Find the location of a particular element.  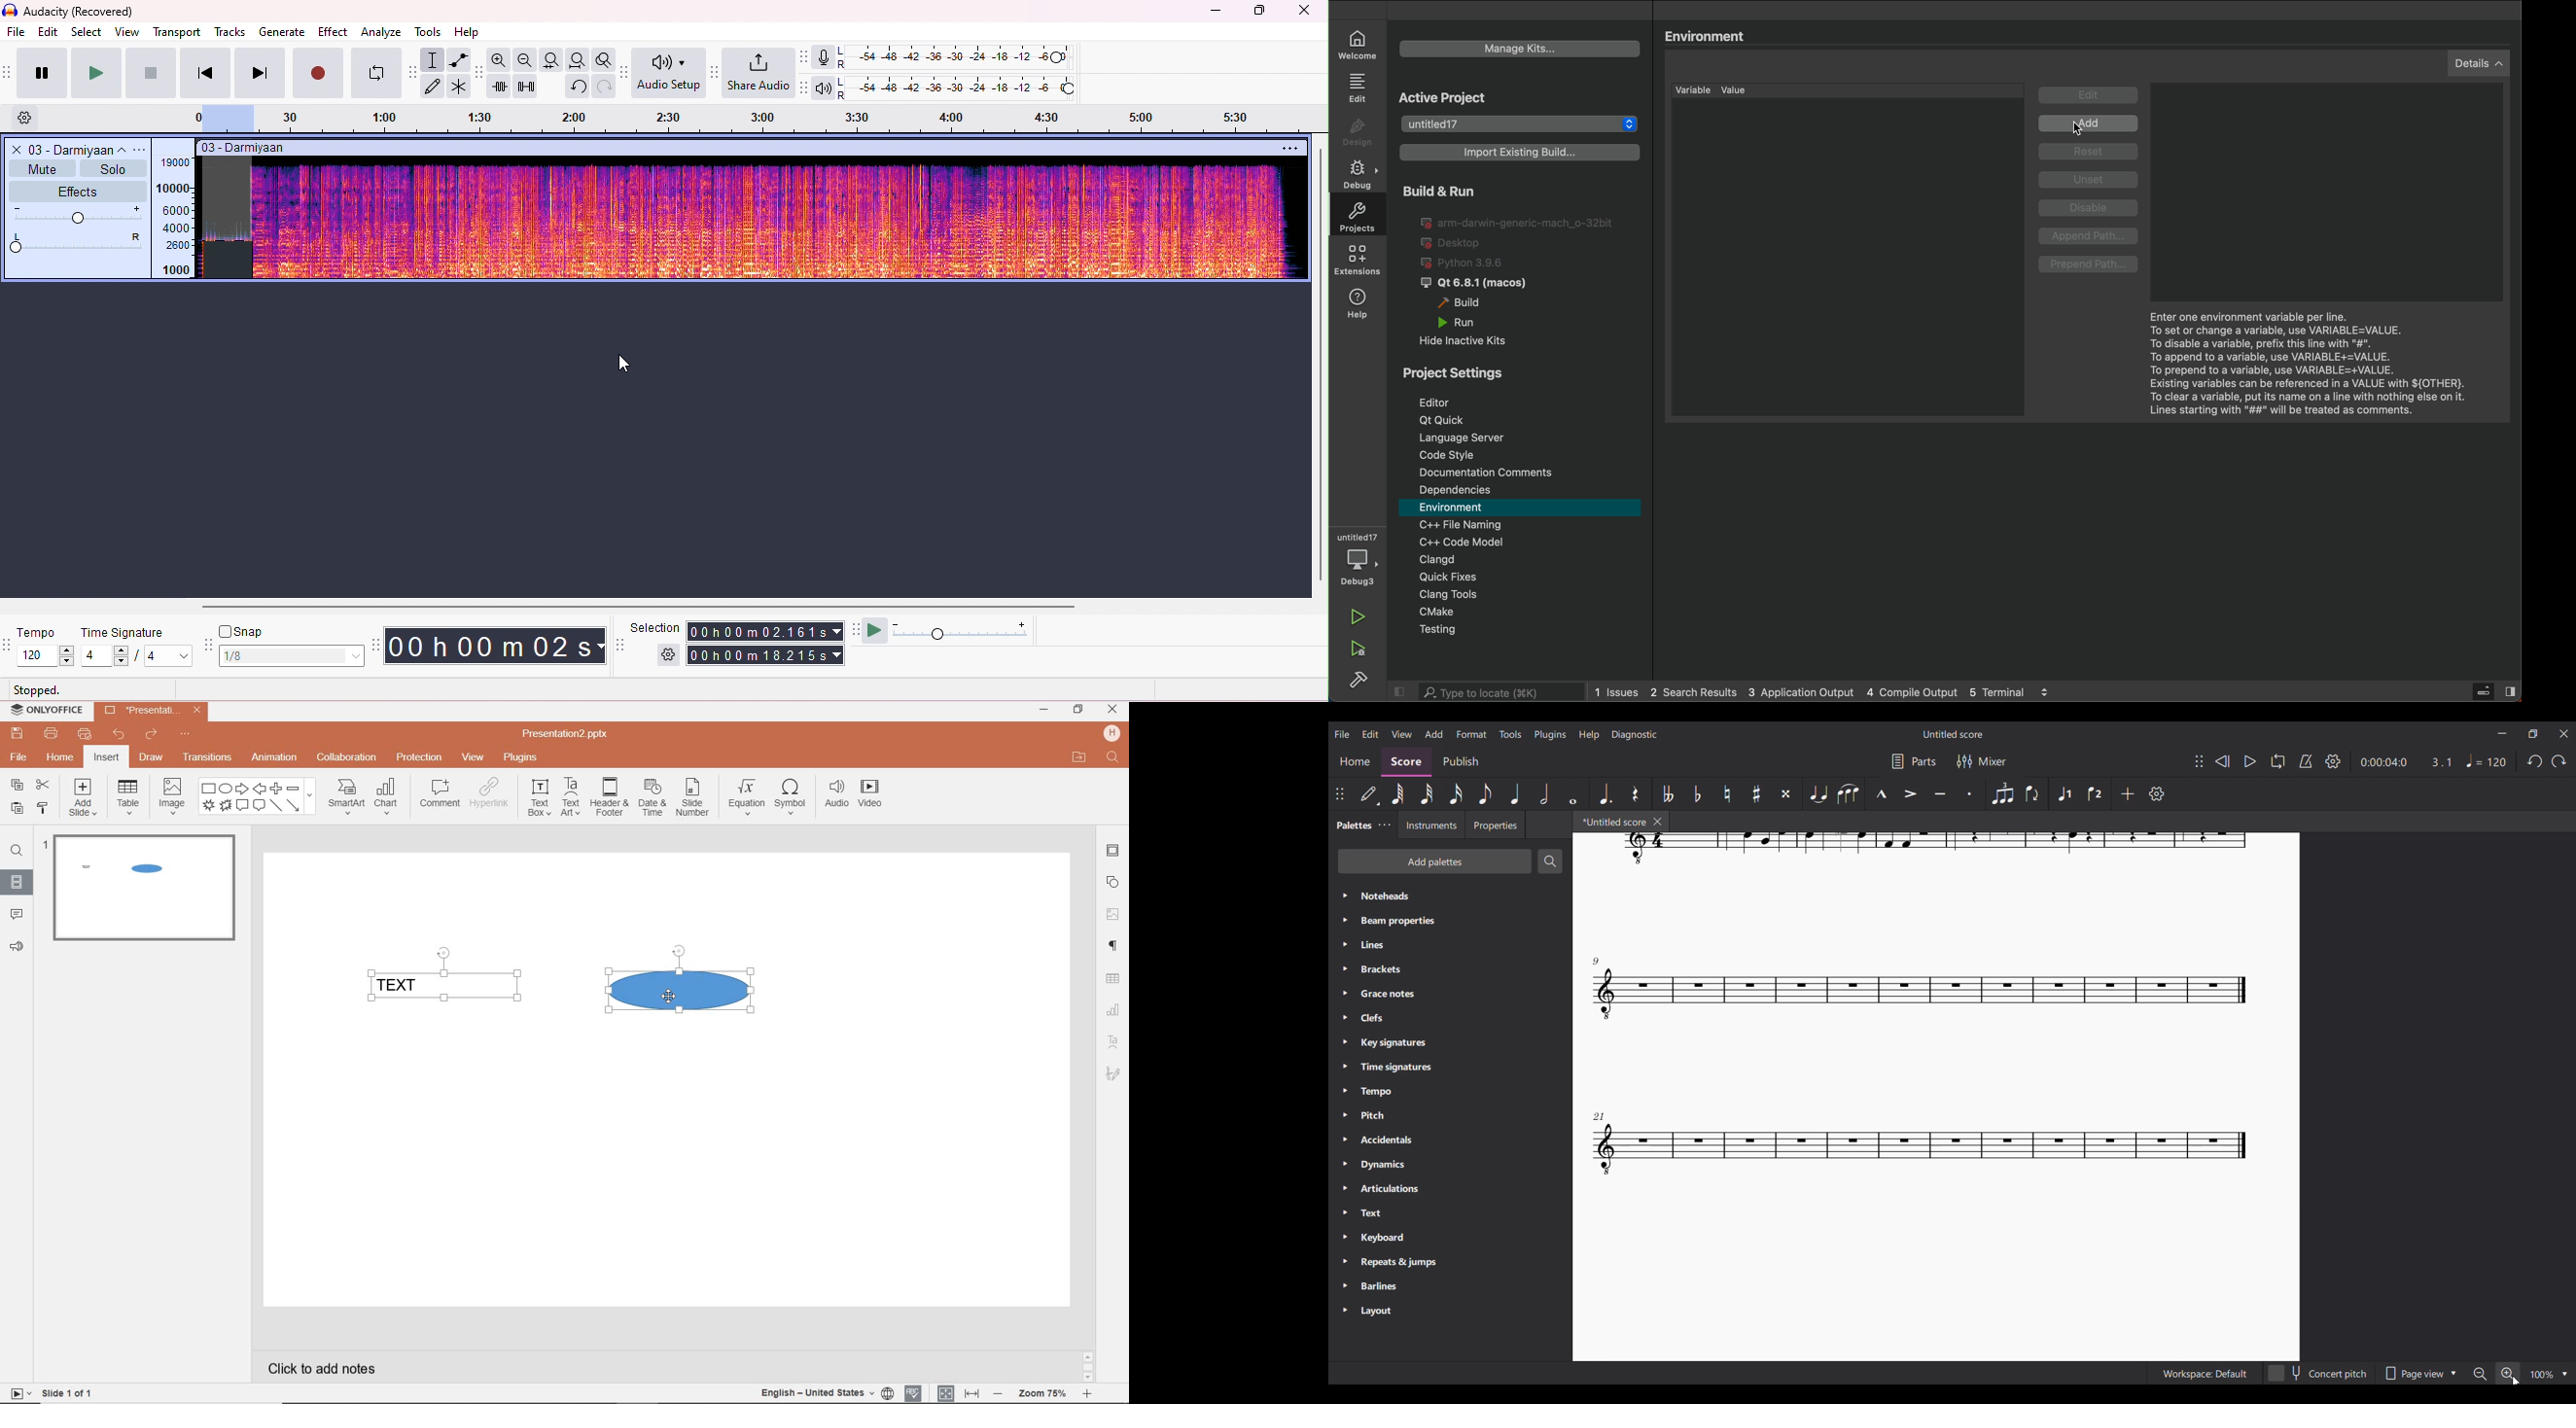

tempo is located at coordinates (42, 632).